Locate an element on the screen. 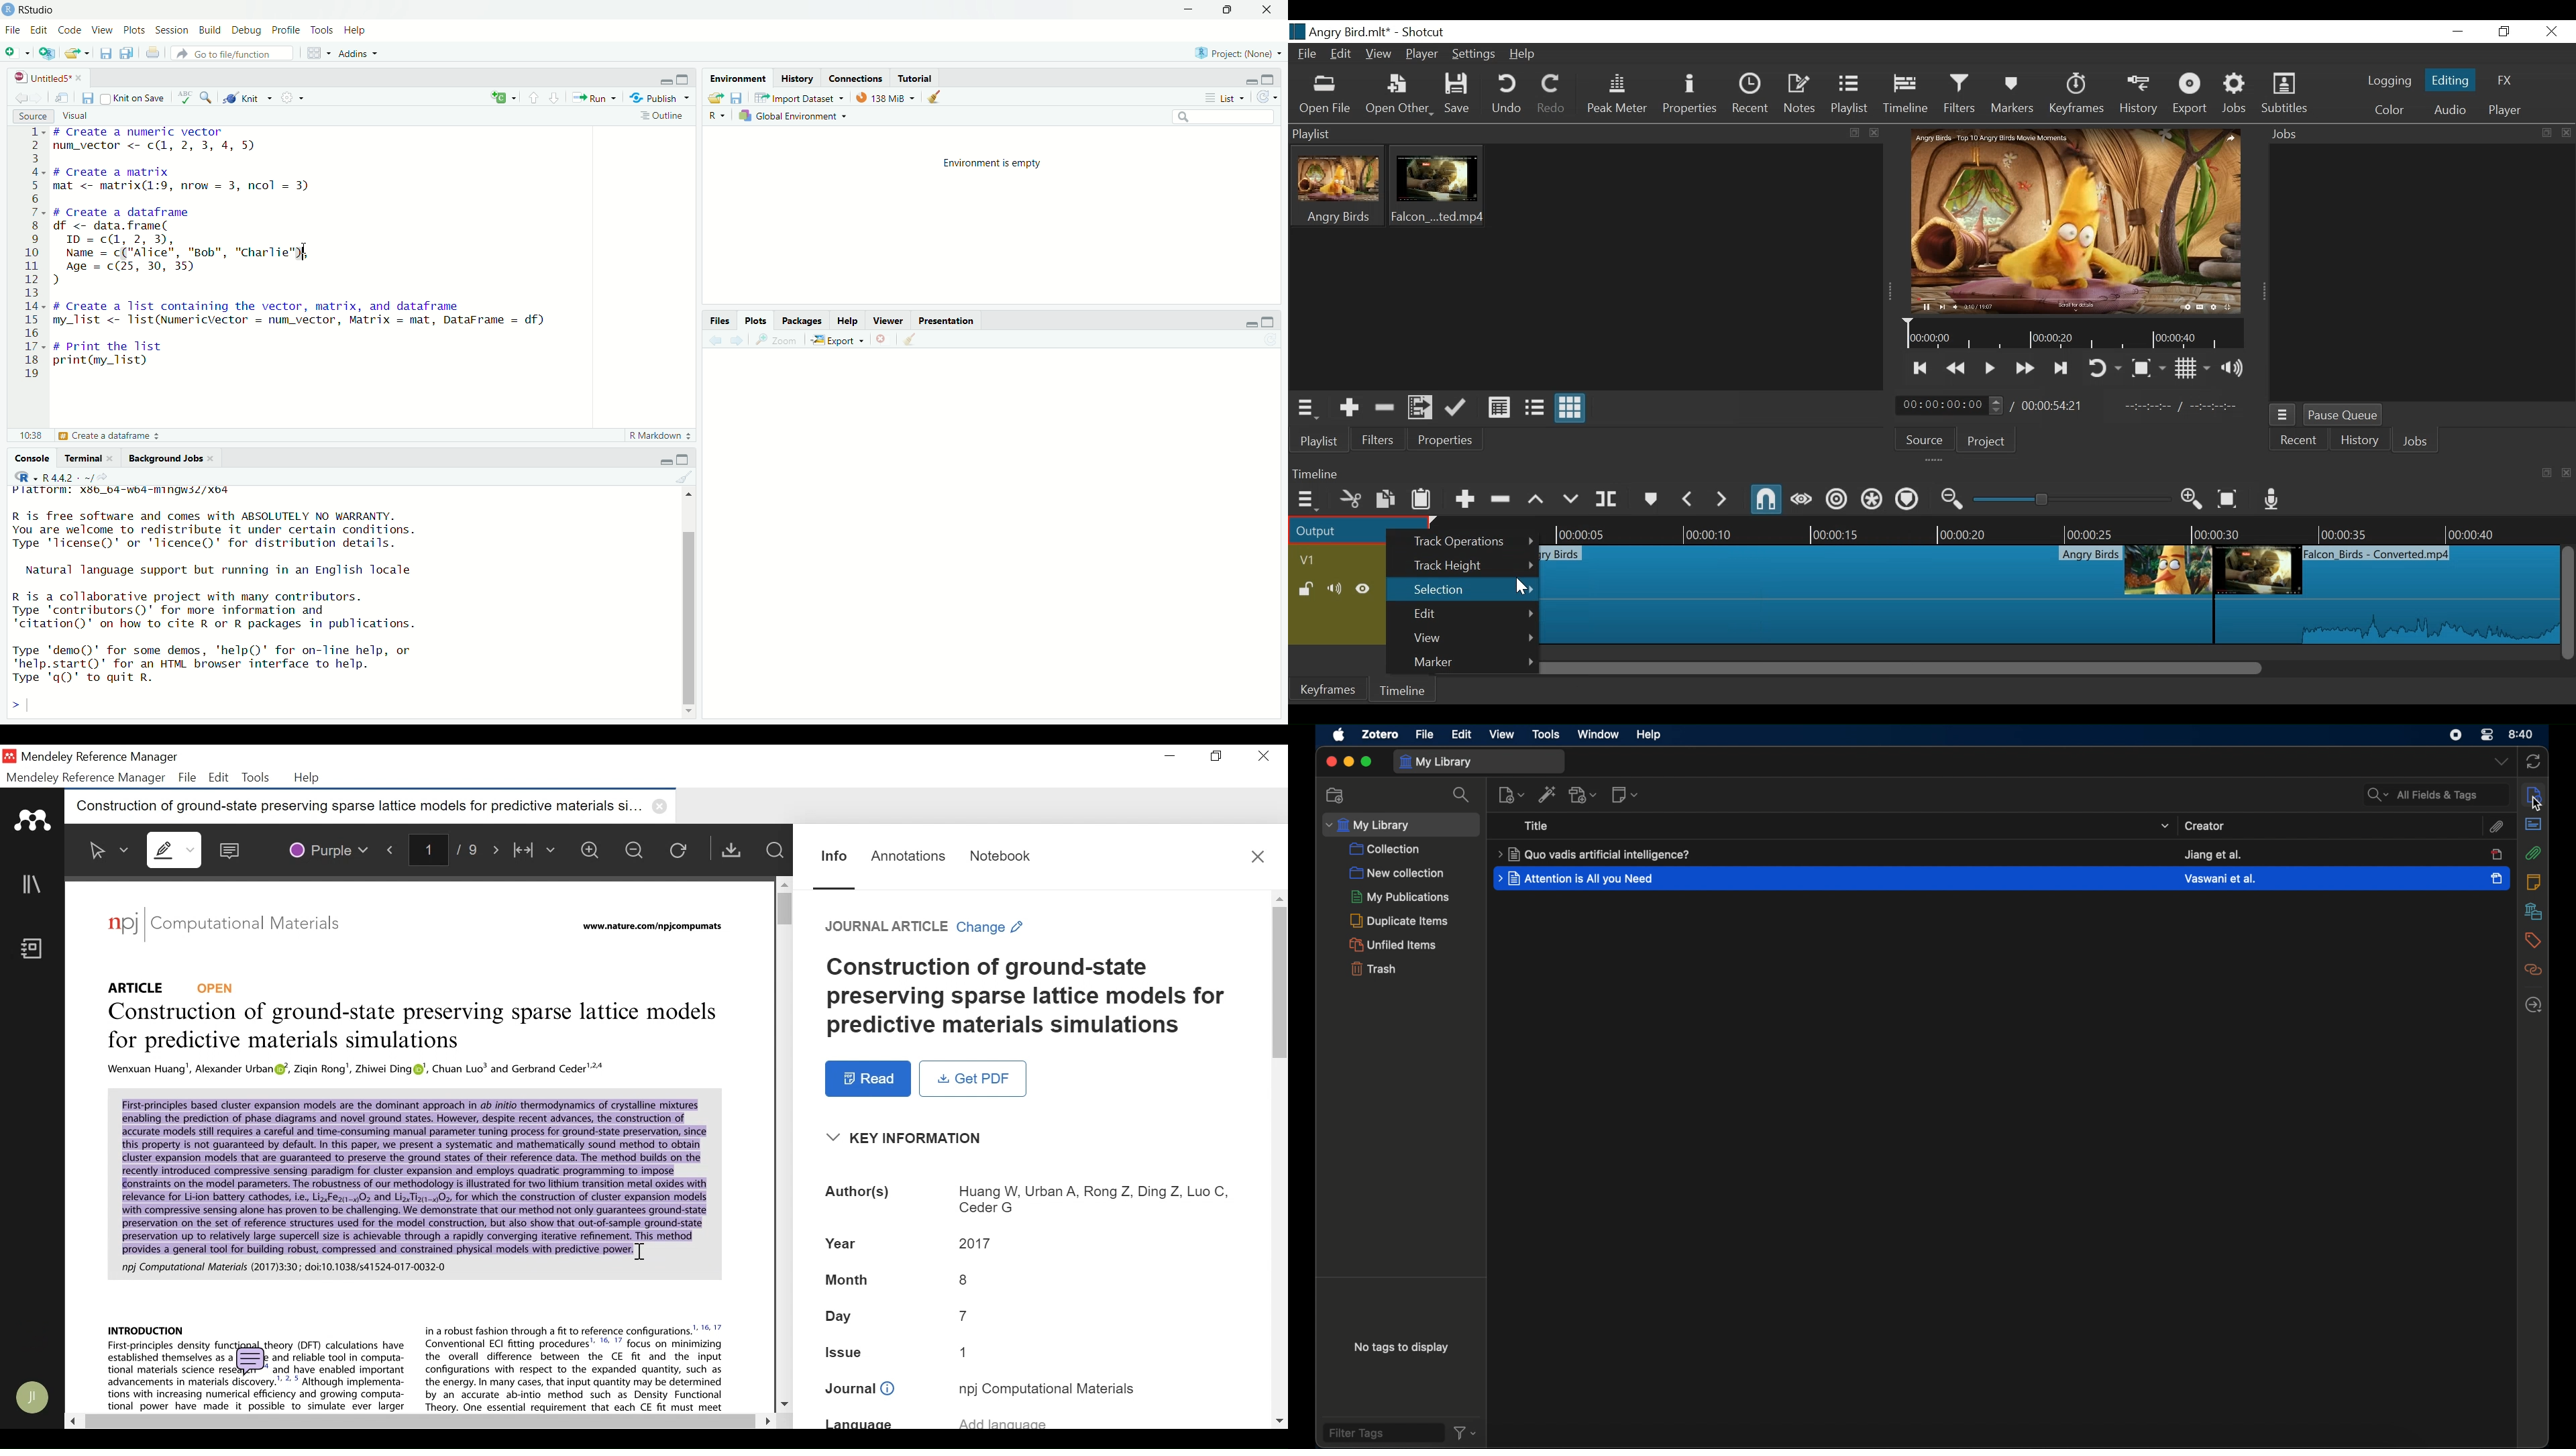 This screenshot has height=1456, width=2576. Total Duration is located at coordinates (2052, 406).